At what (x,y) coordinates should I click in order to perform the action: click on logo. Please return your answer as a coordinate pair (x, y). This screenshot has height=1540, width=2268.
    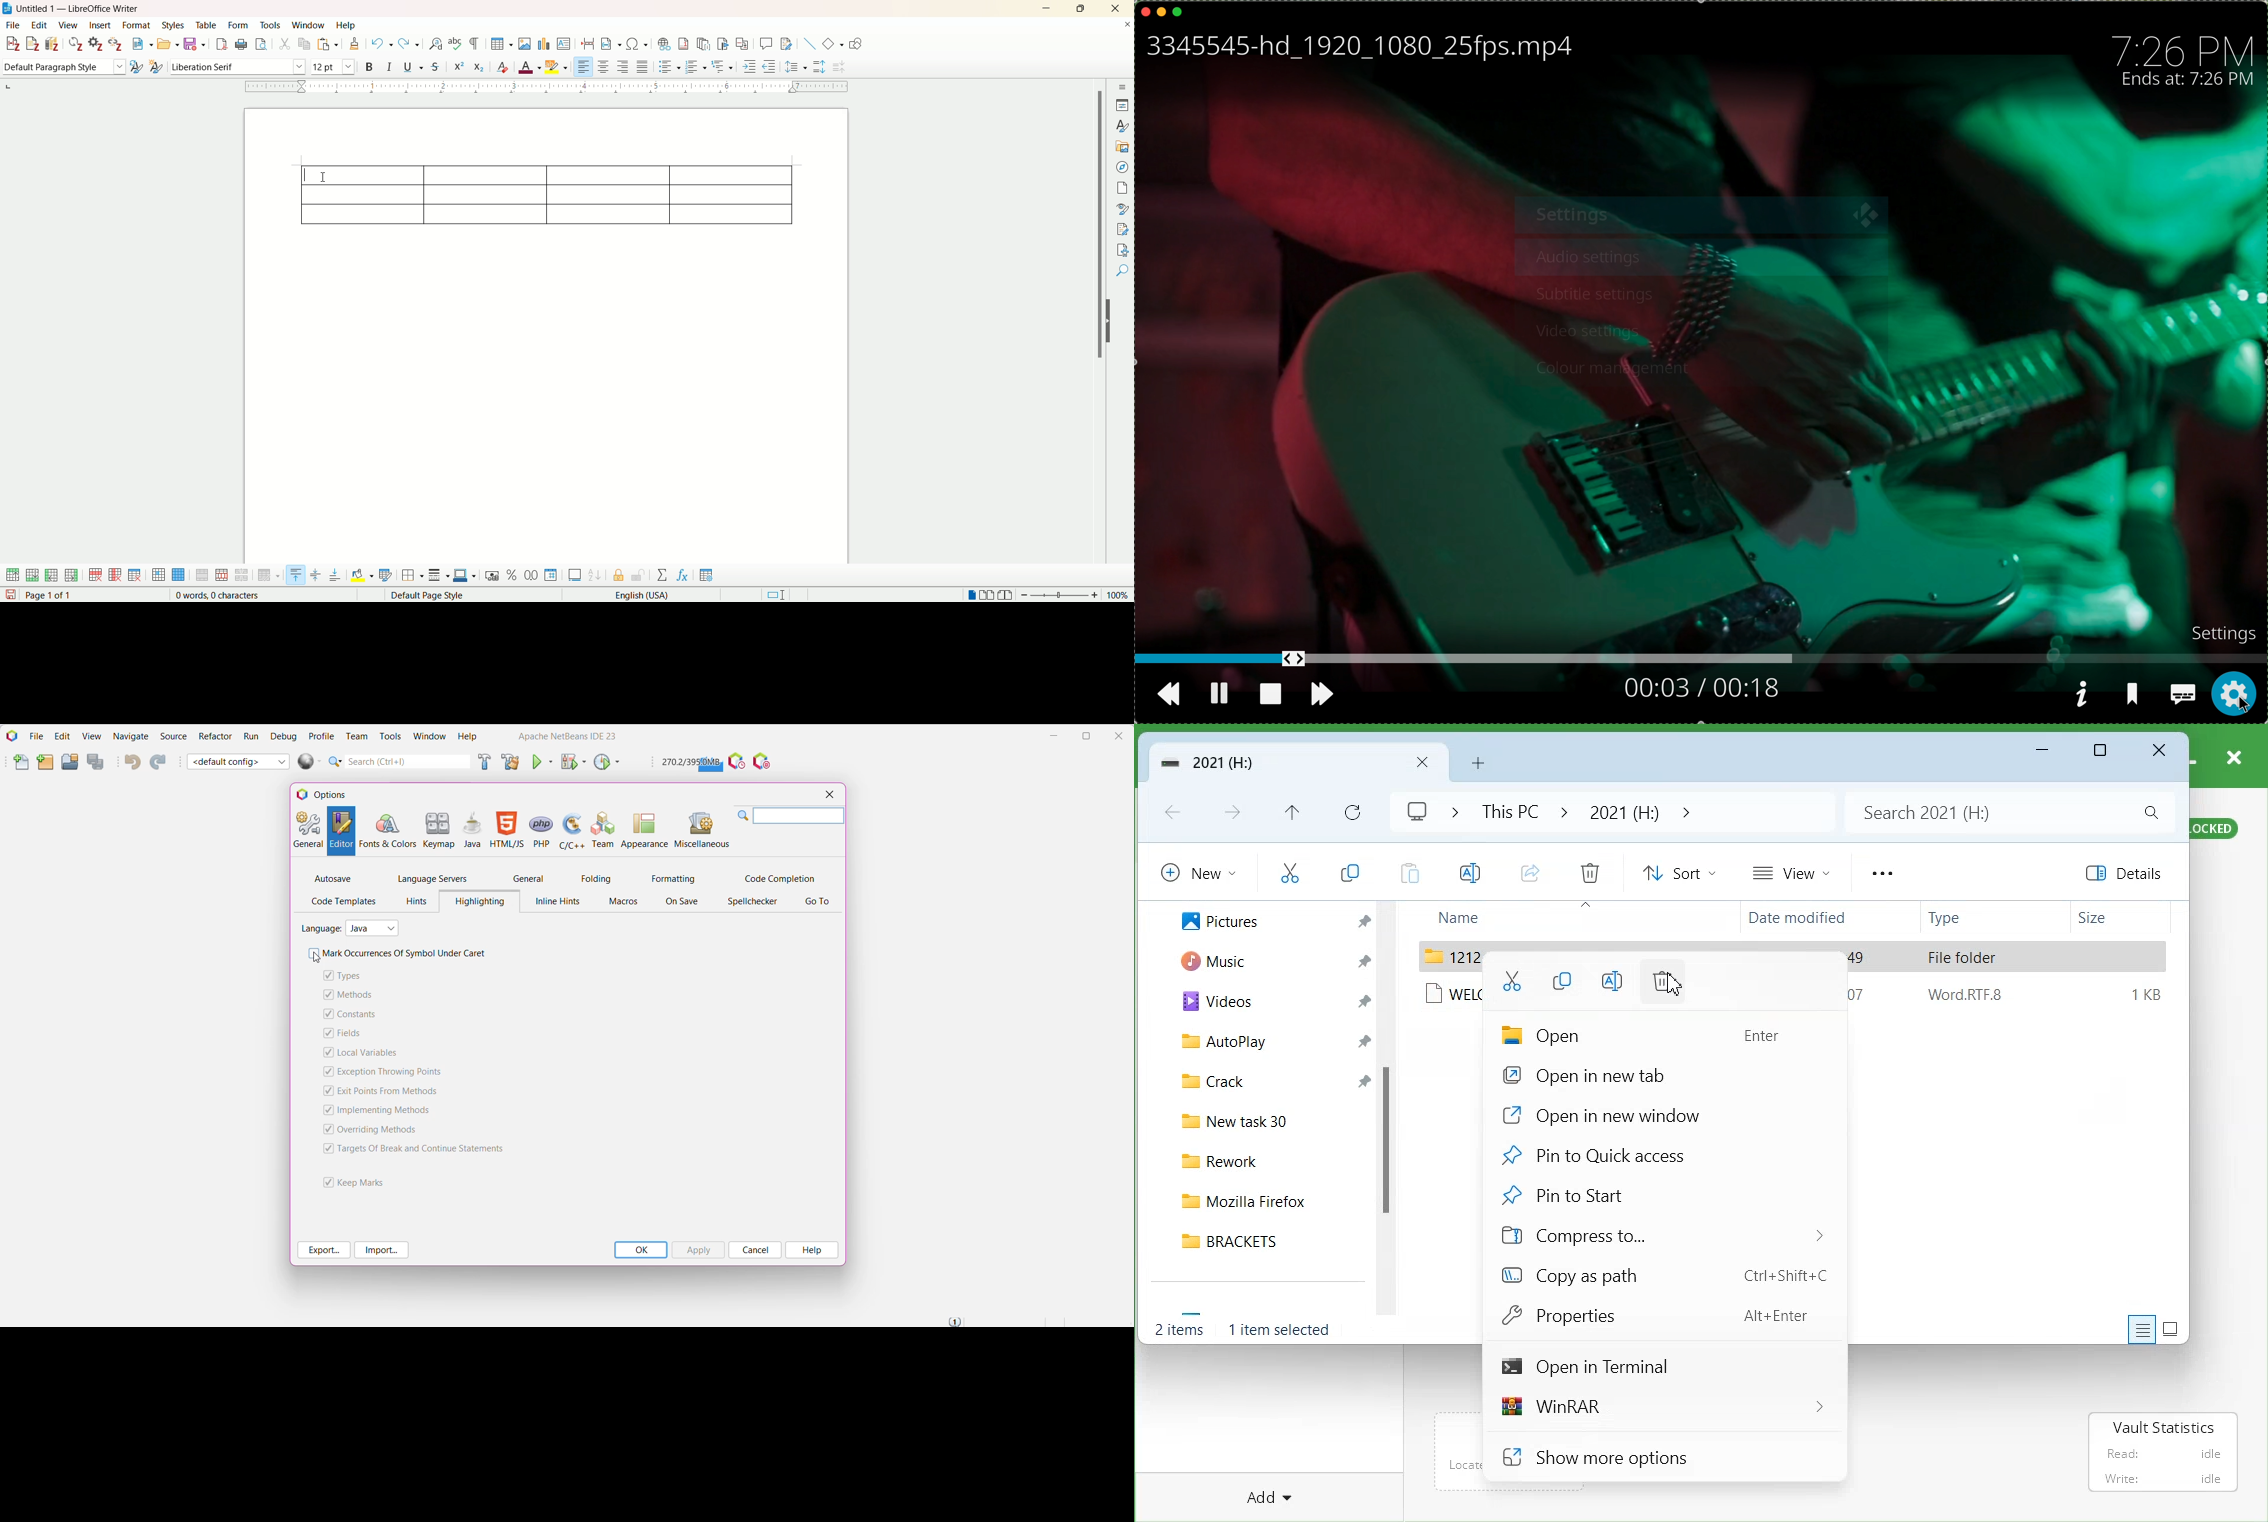
    Looking at the image, I should click on (7, 8).